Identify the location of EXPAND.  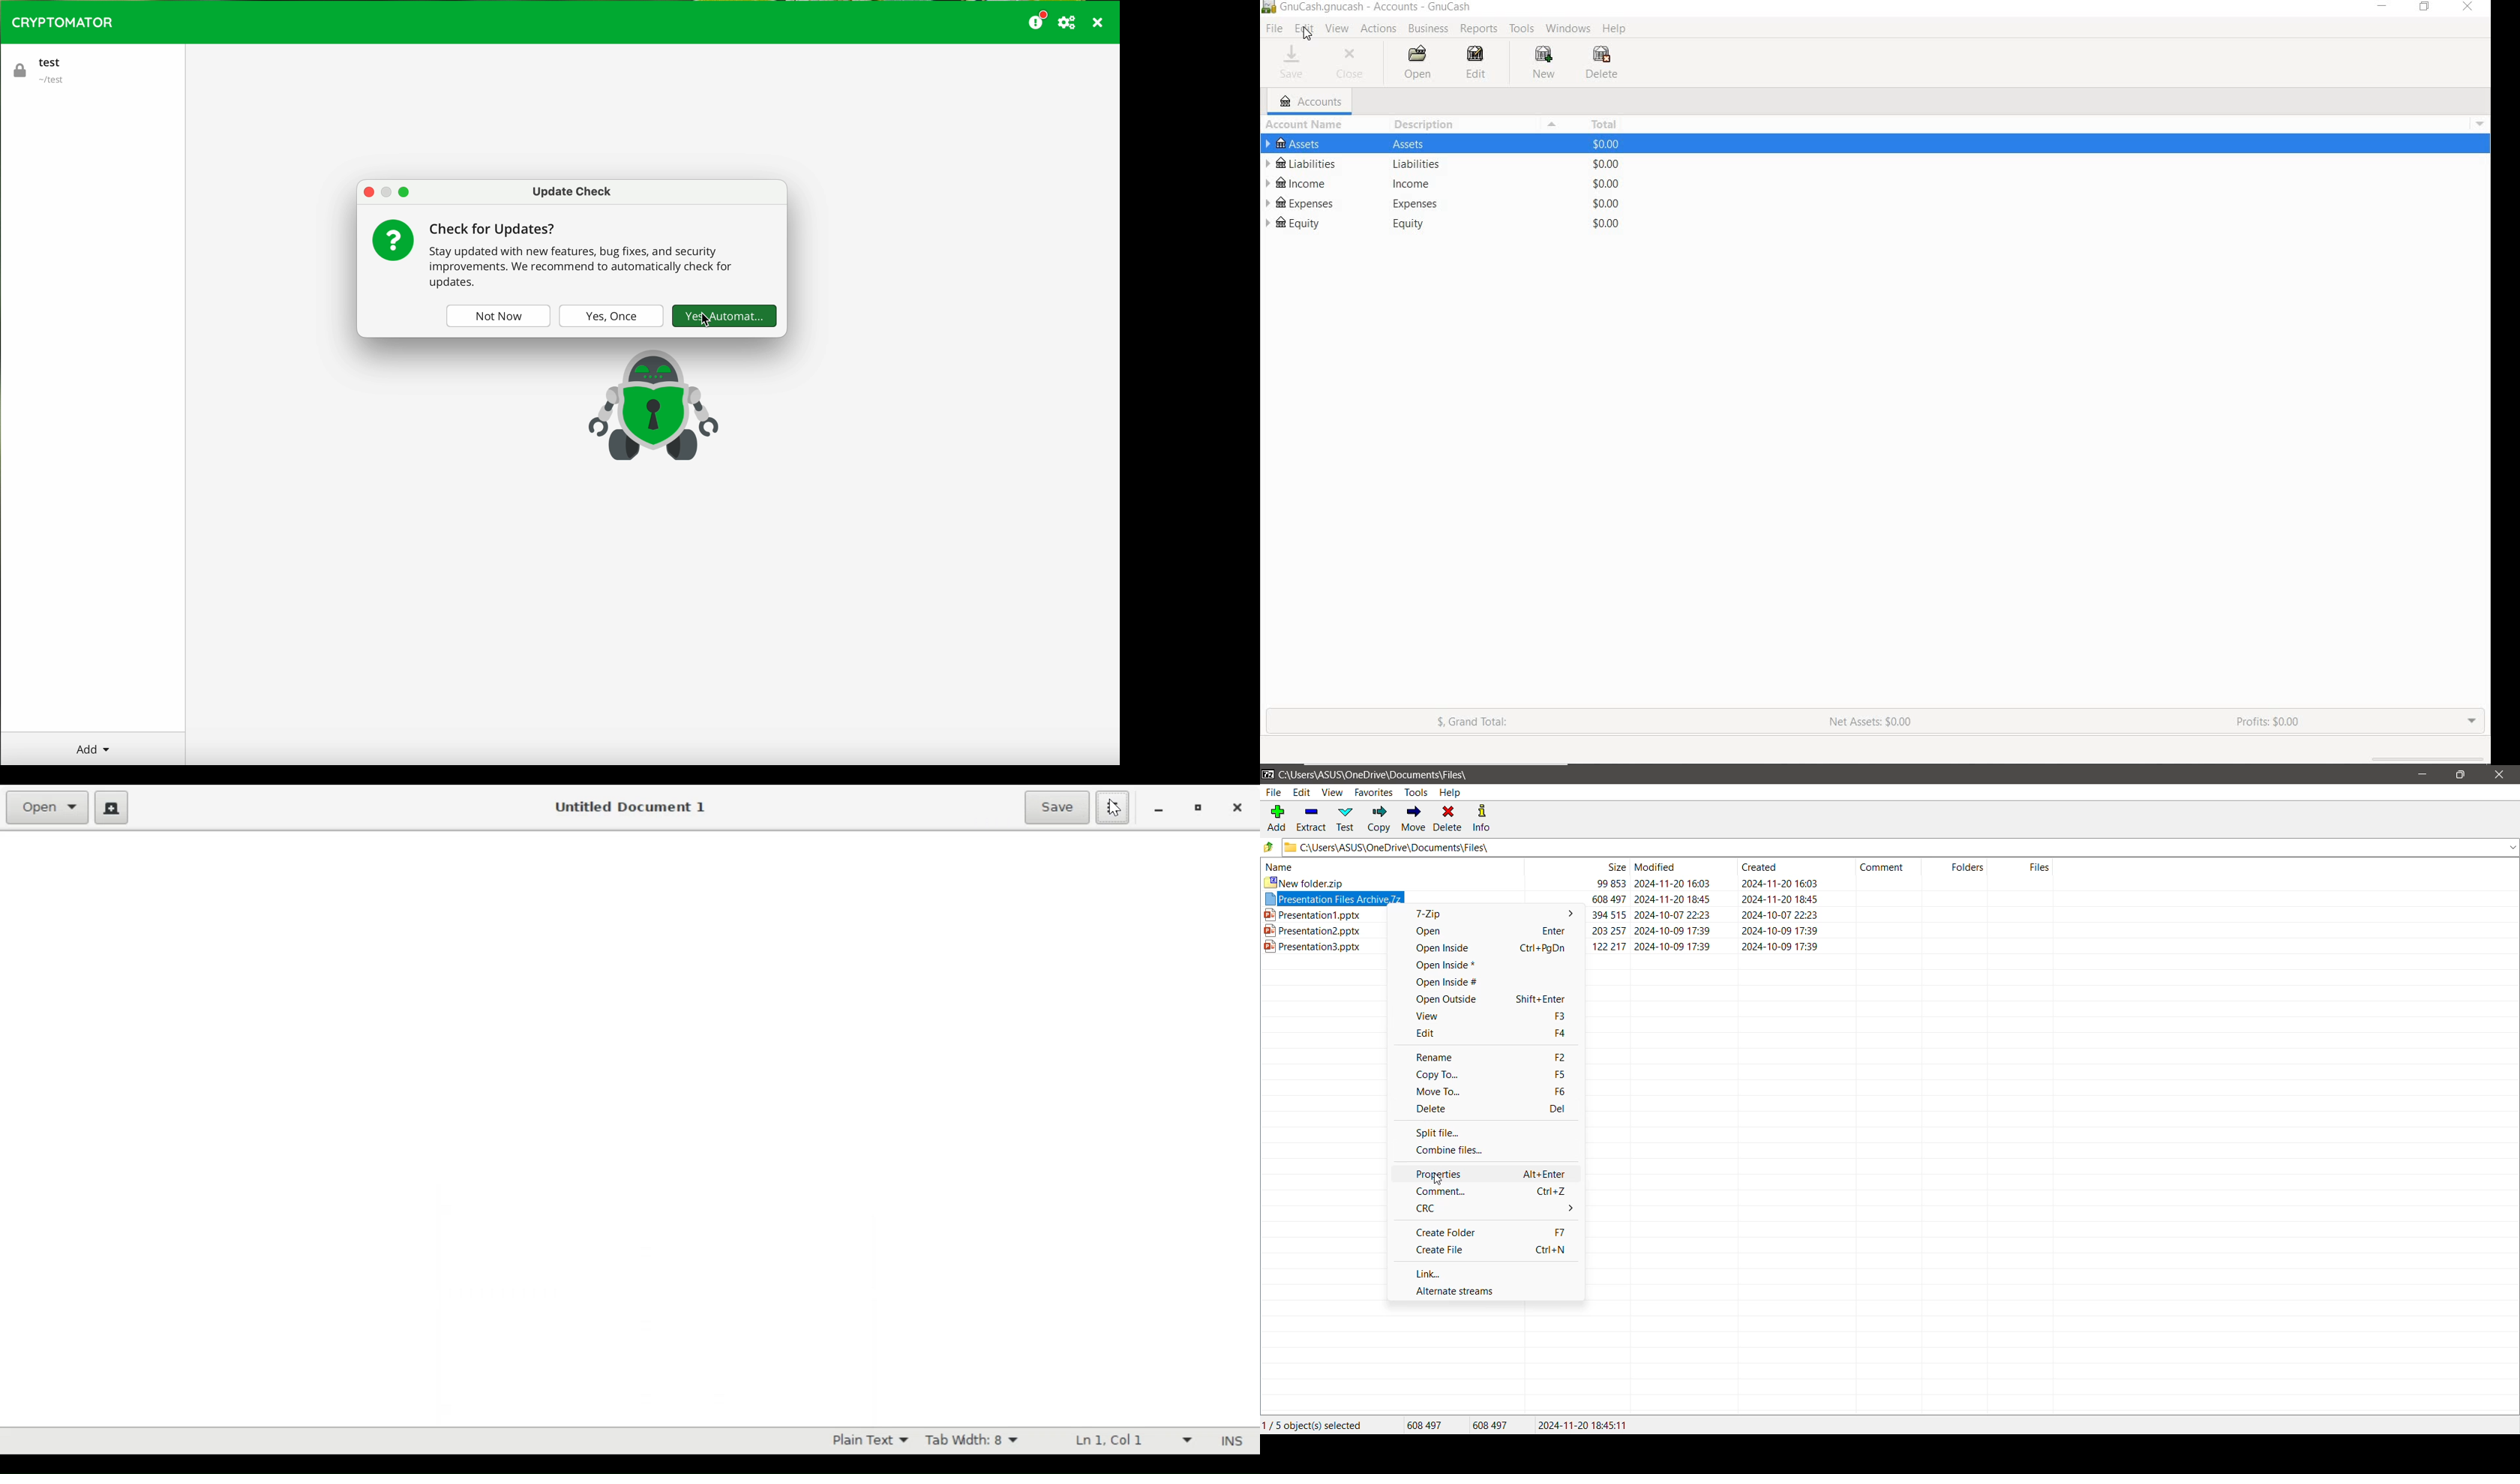
(2473, 723).